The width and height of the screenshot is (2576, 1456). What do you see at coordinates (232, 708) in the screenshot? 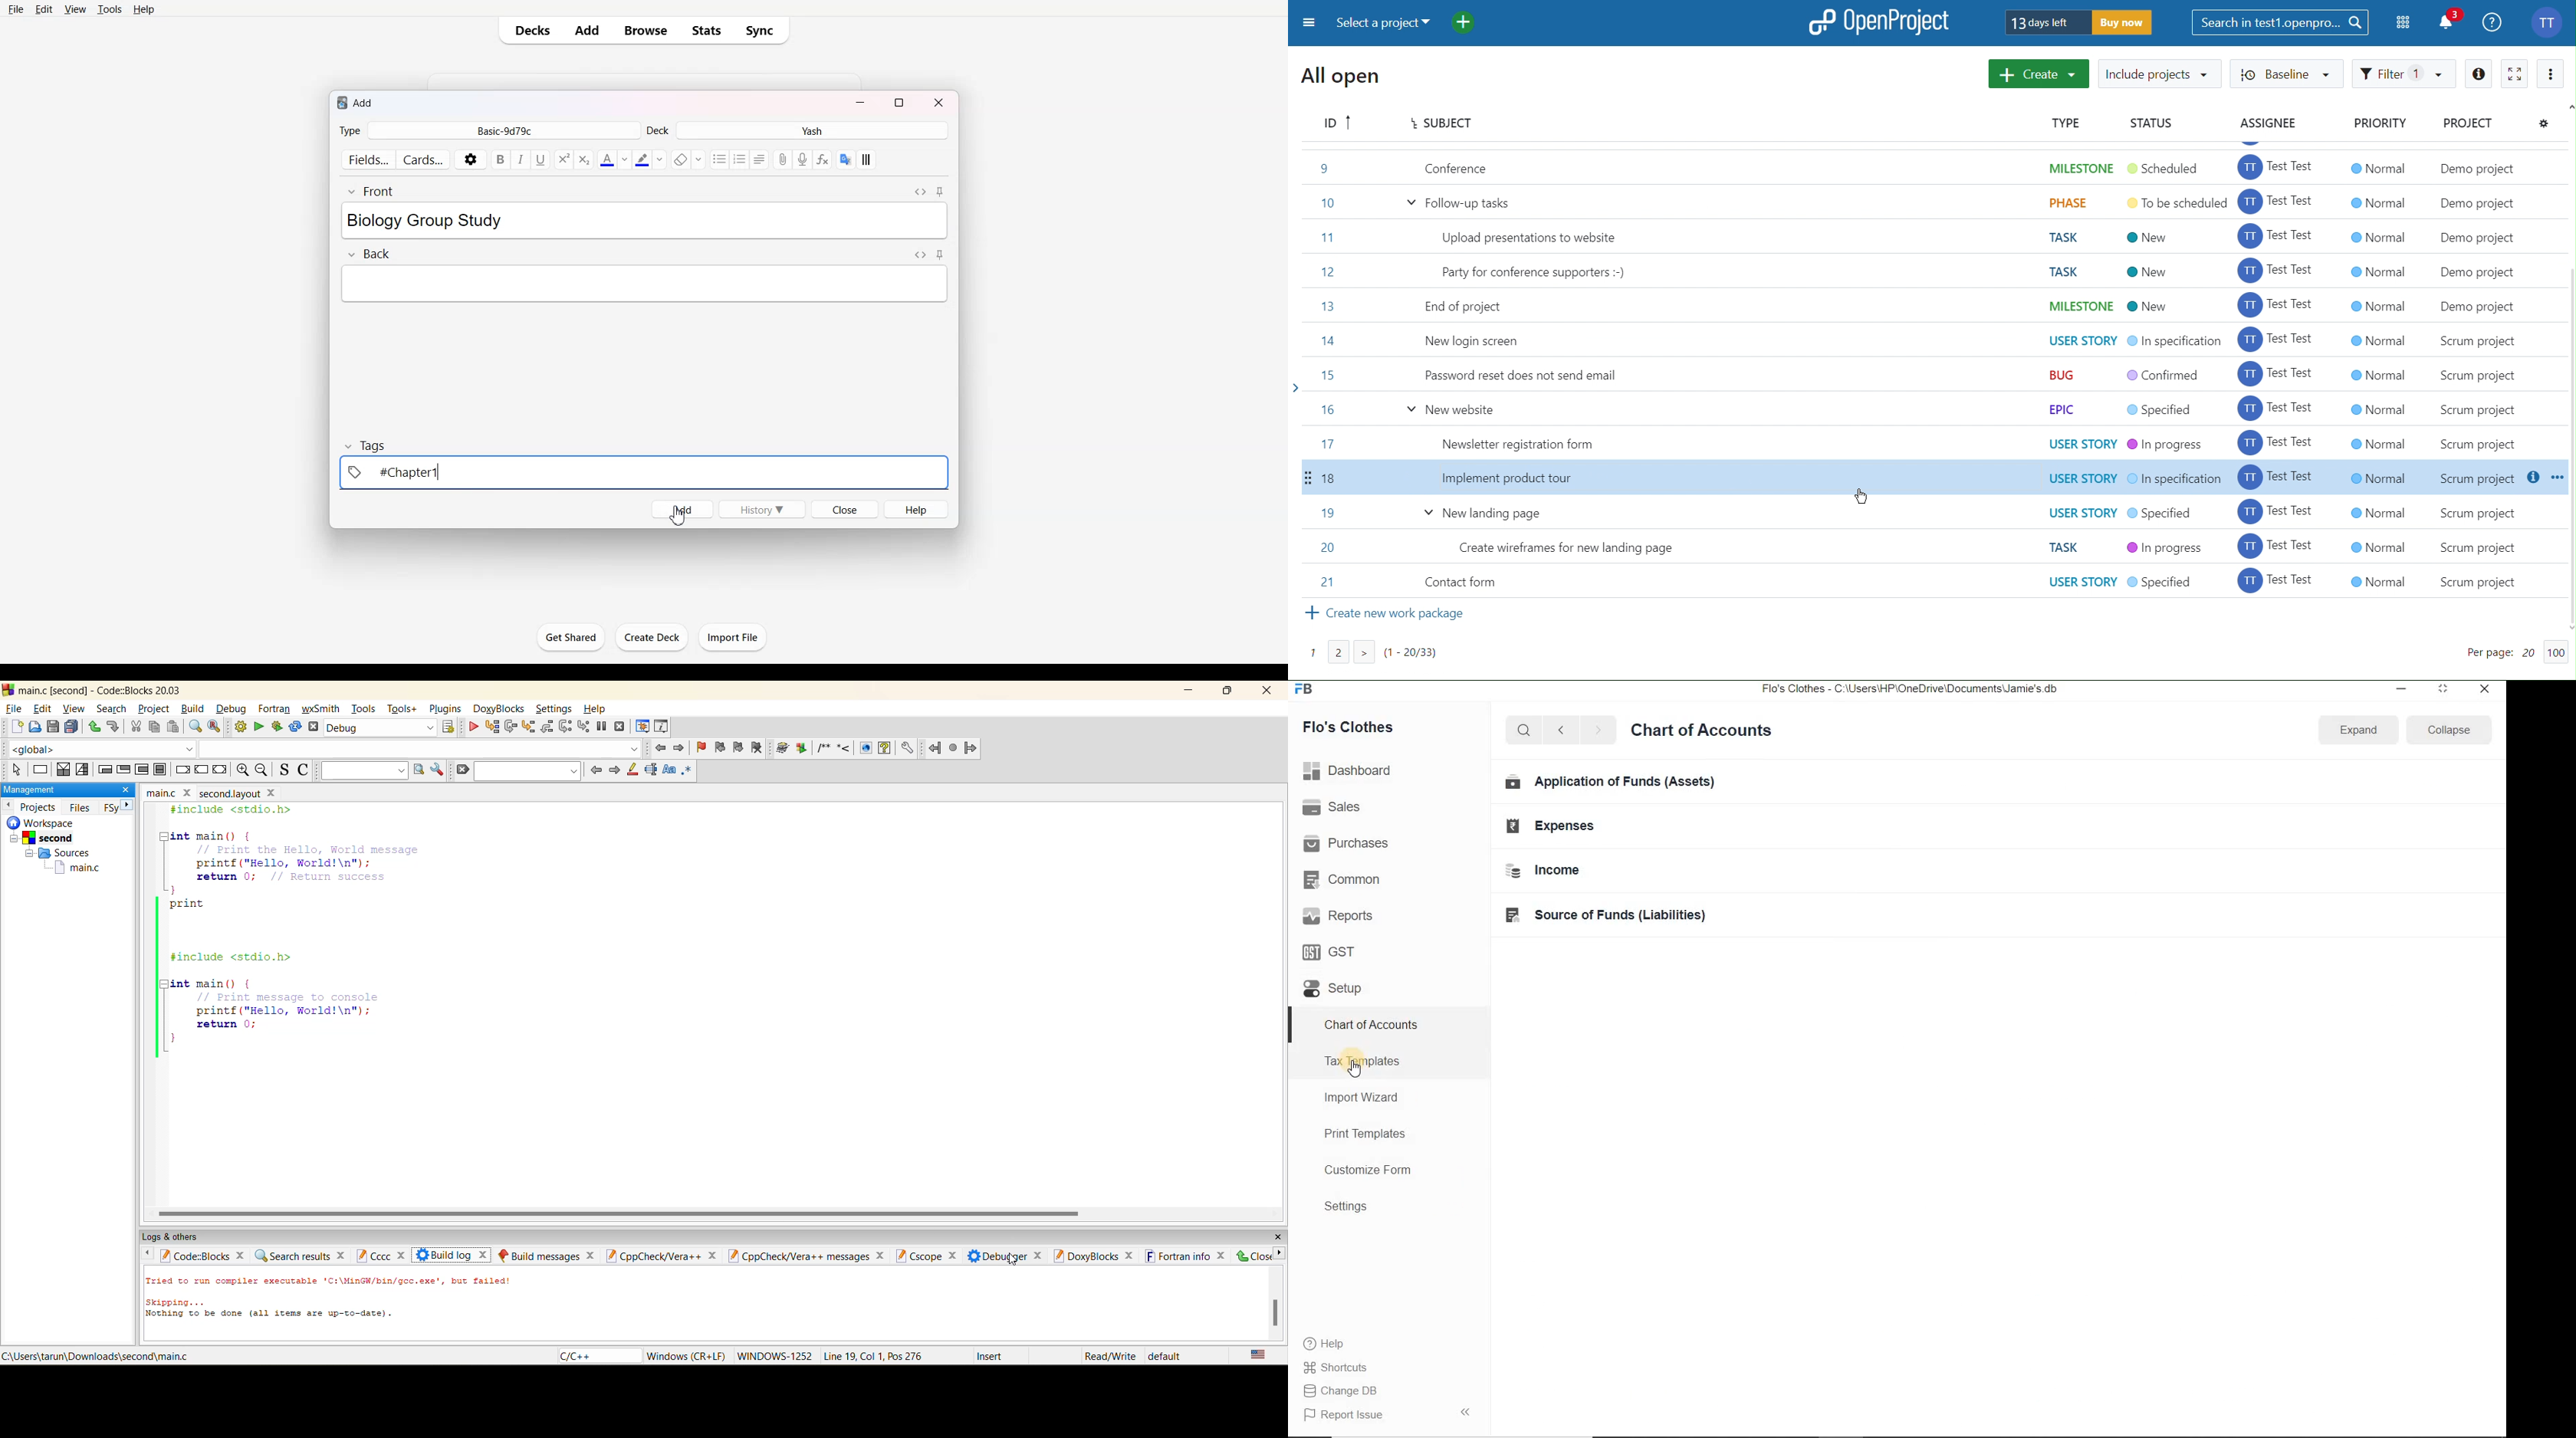
I see `debug` at bounding box center [232, 708].